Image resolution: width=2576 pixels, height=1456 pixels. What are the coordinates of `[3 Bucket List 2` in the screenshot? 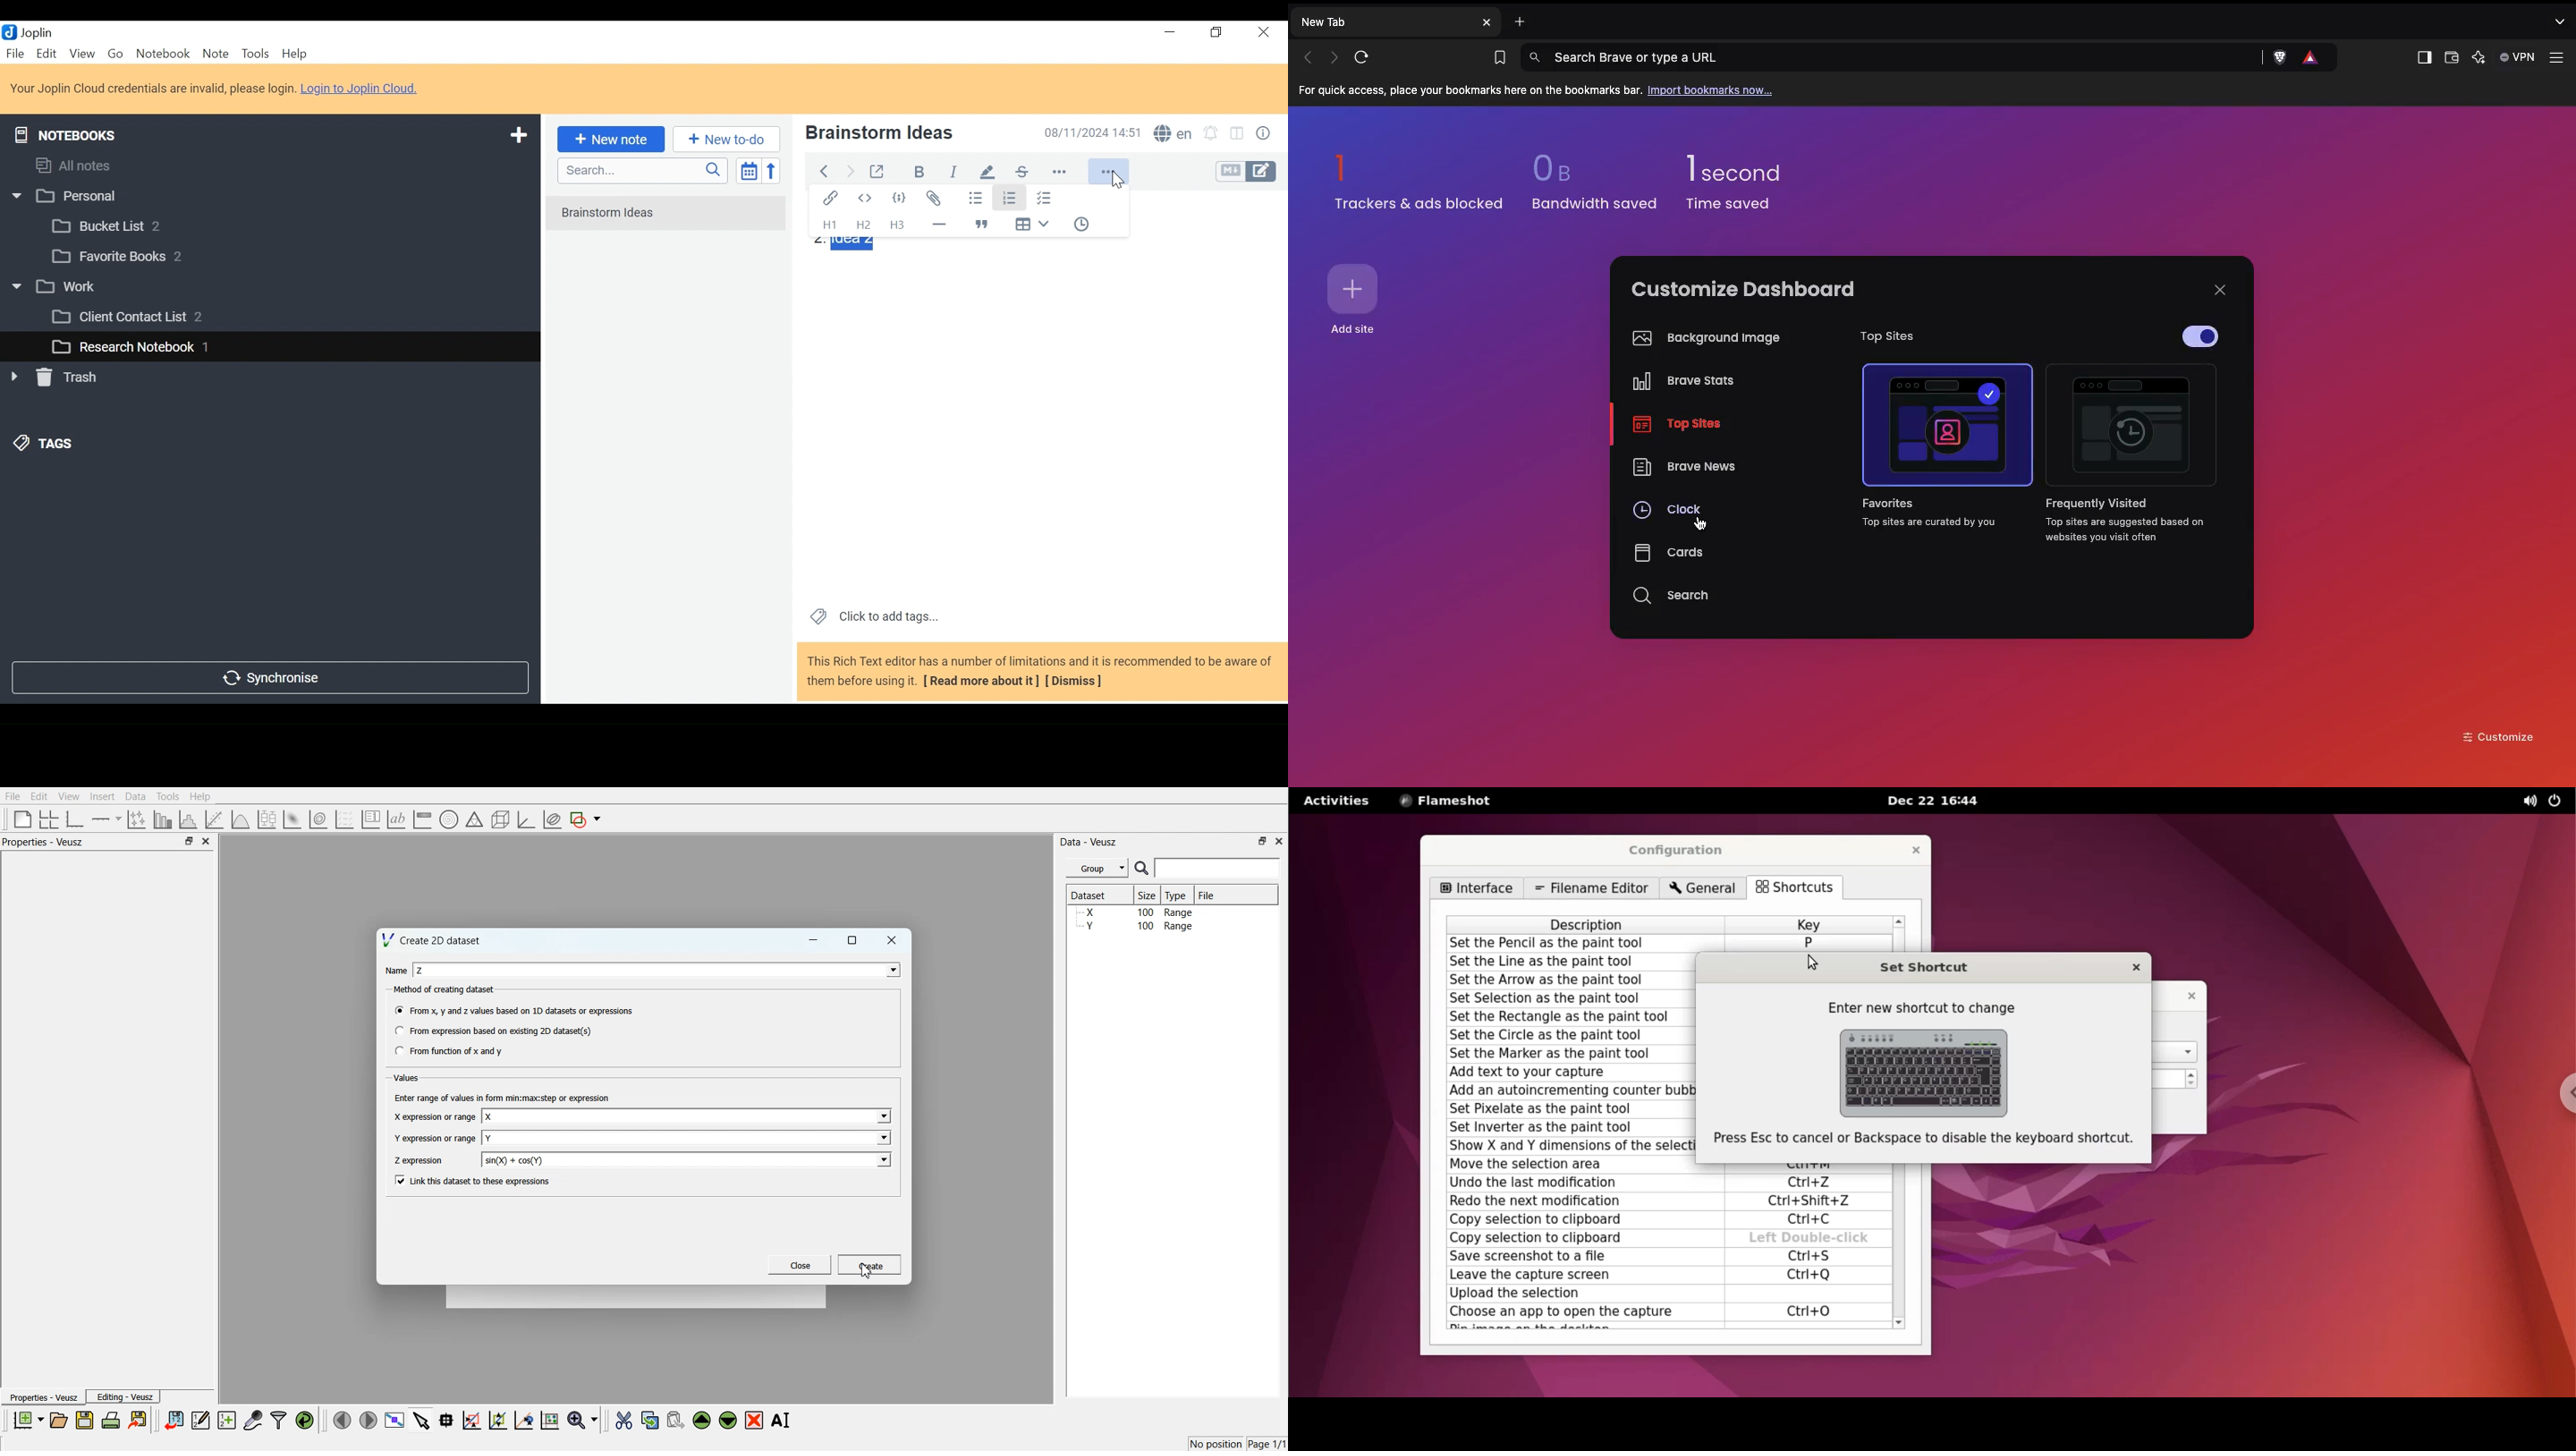 It's located at (132, 225).